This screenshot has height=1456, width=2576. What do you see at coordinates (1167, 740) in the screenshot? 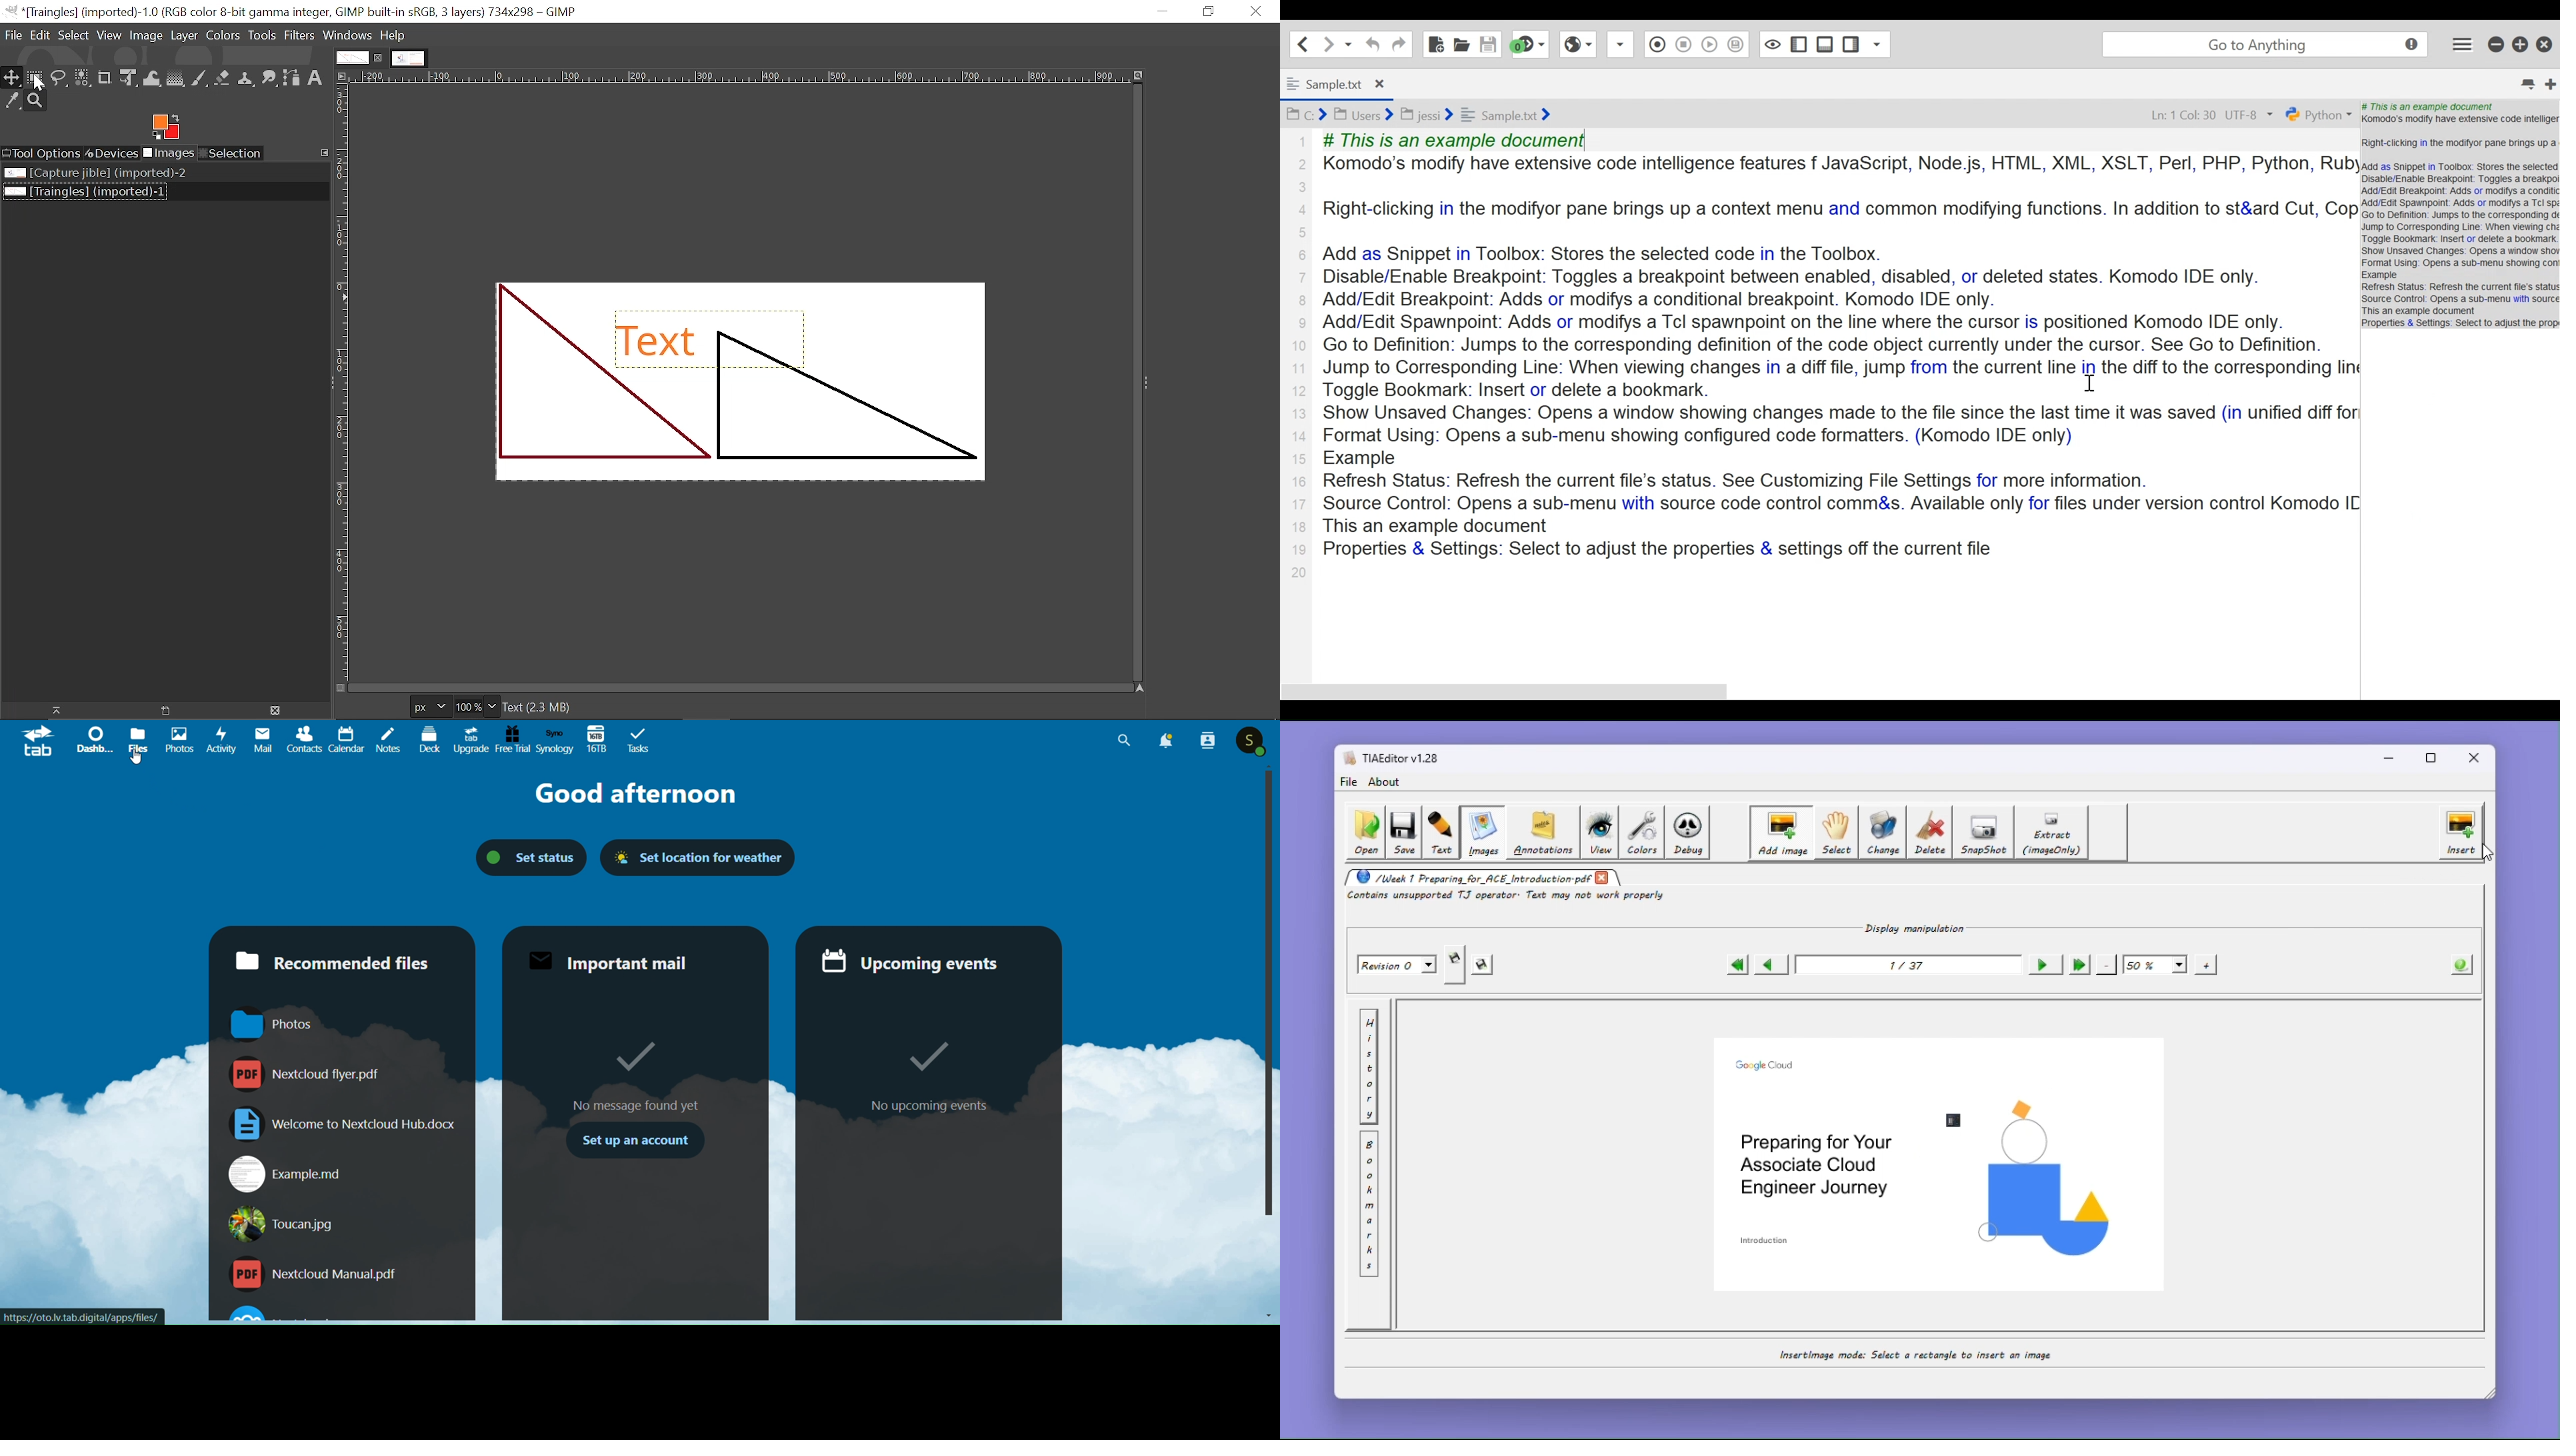
I see `notification` at bounding box center [1167, 740].